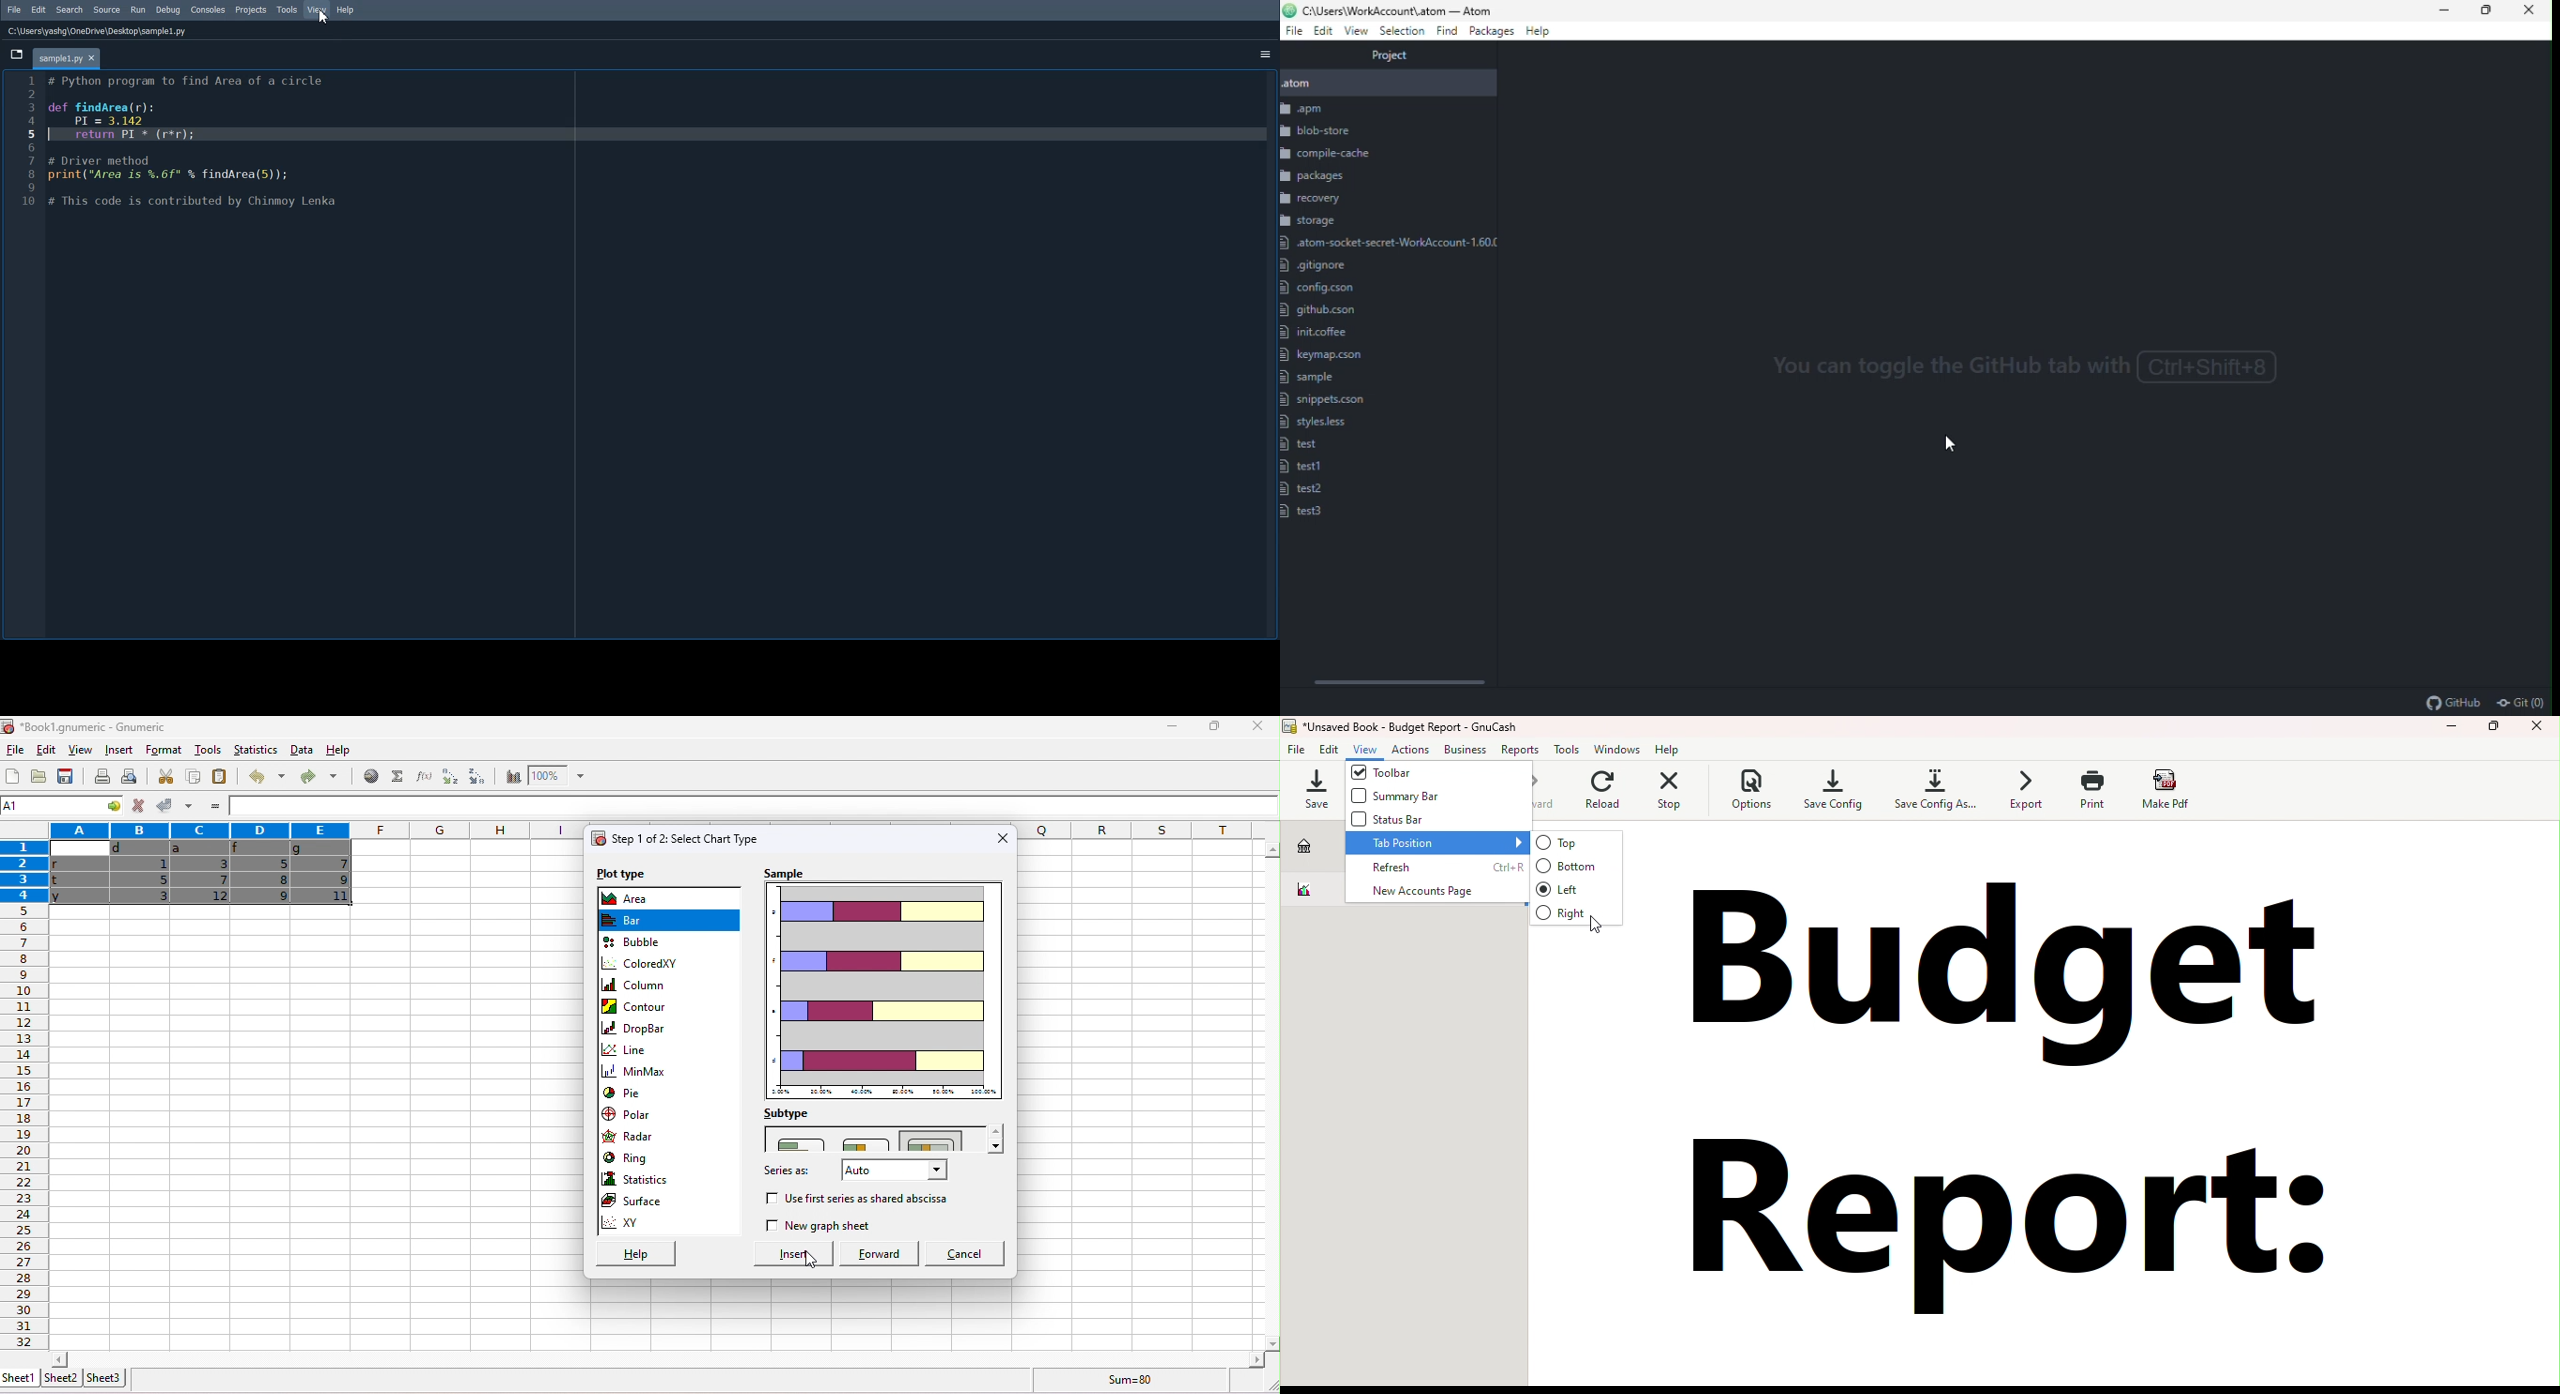  What do you see at coordinates (190, 805) in the screenshot?
I see `accept multiple changes` at bounding box center [190, 805].